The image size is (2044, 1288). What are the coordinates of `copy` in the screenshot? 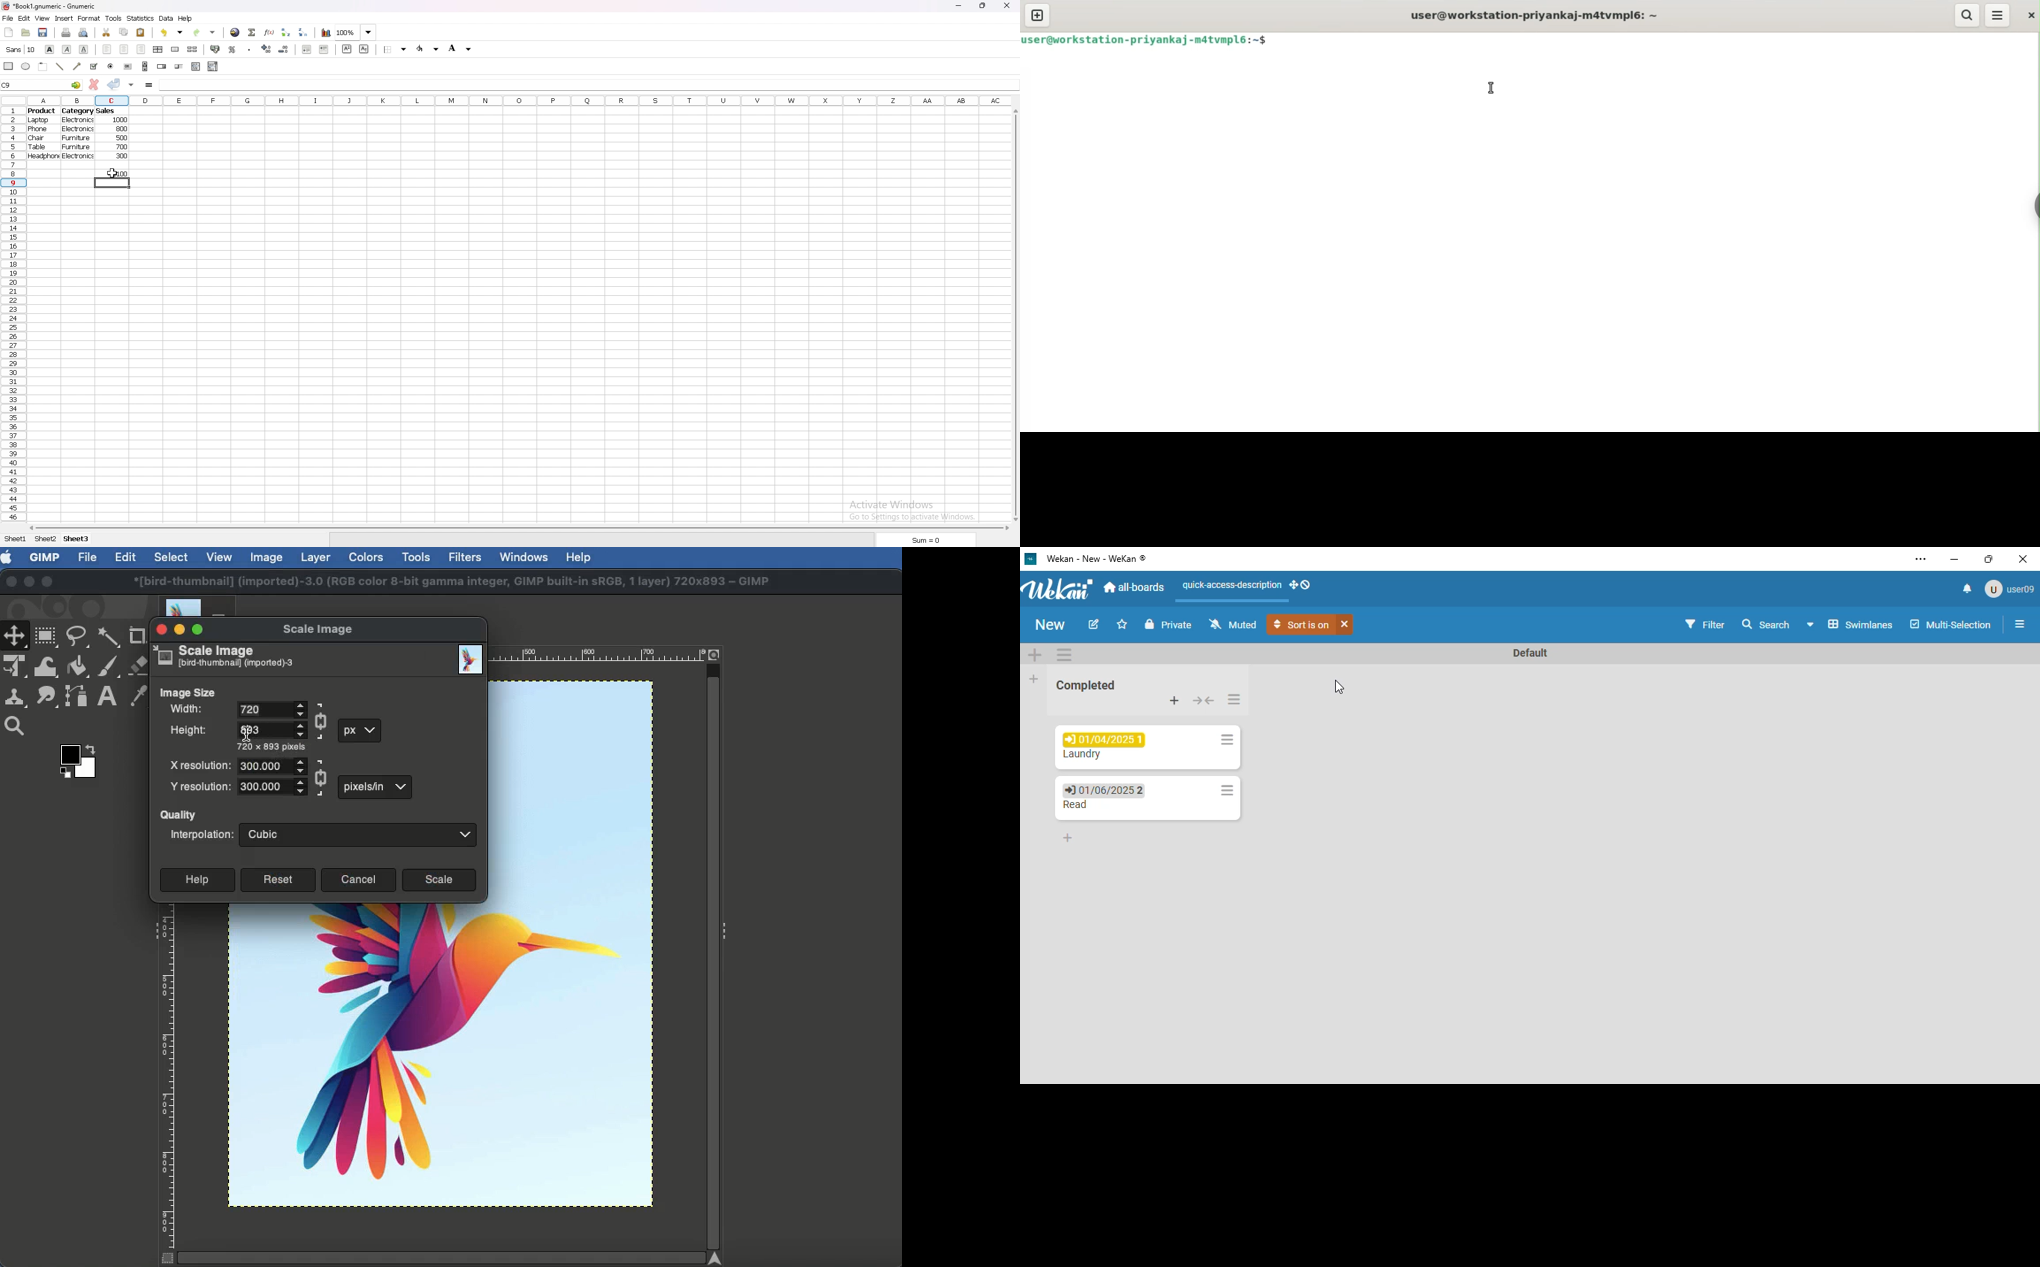 It's located at (124, 31).